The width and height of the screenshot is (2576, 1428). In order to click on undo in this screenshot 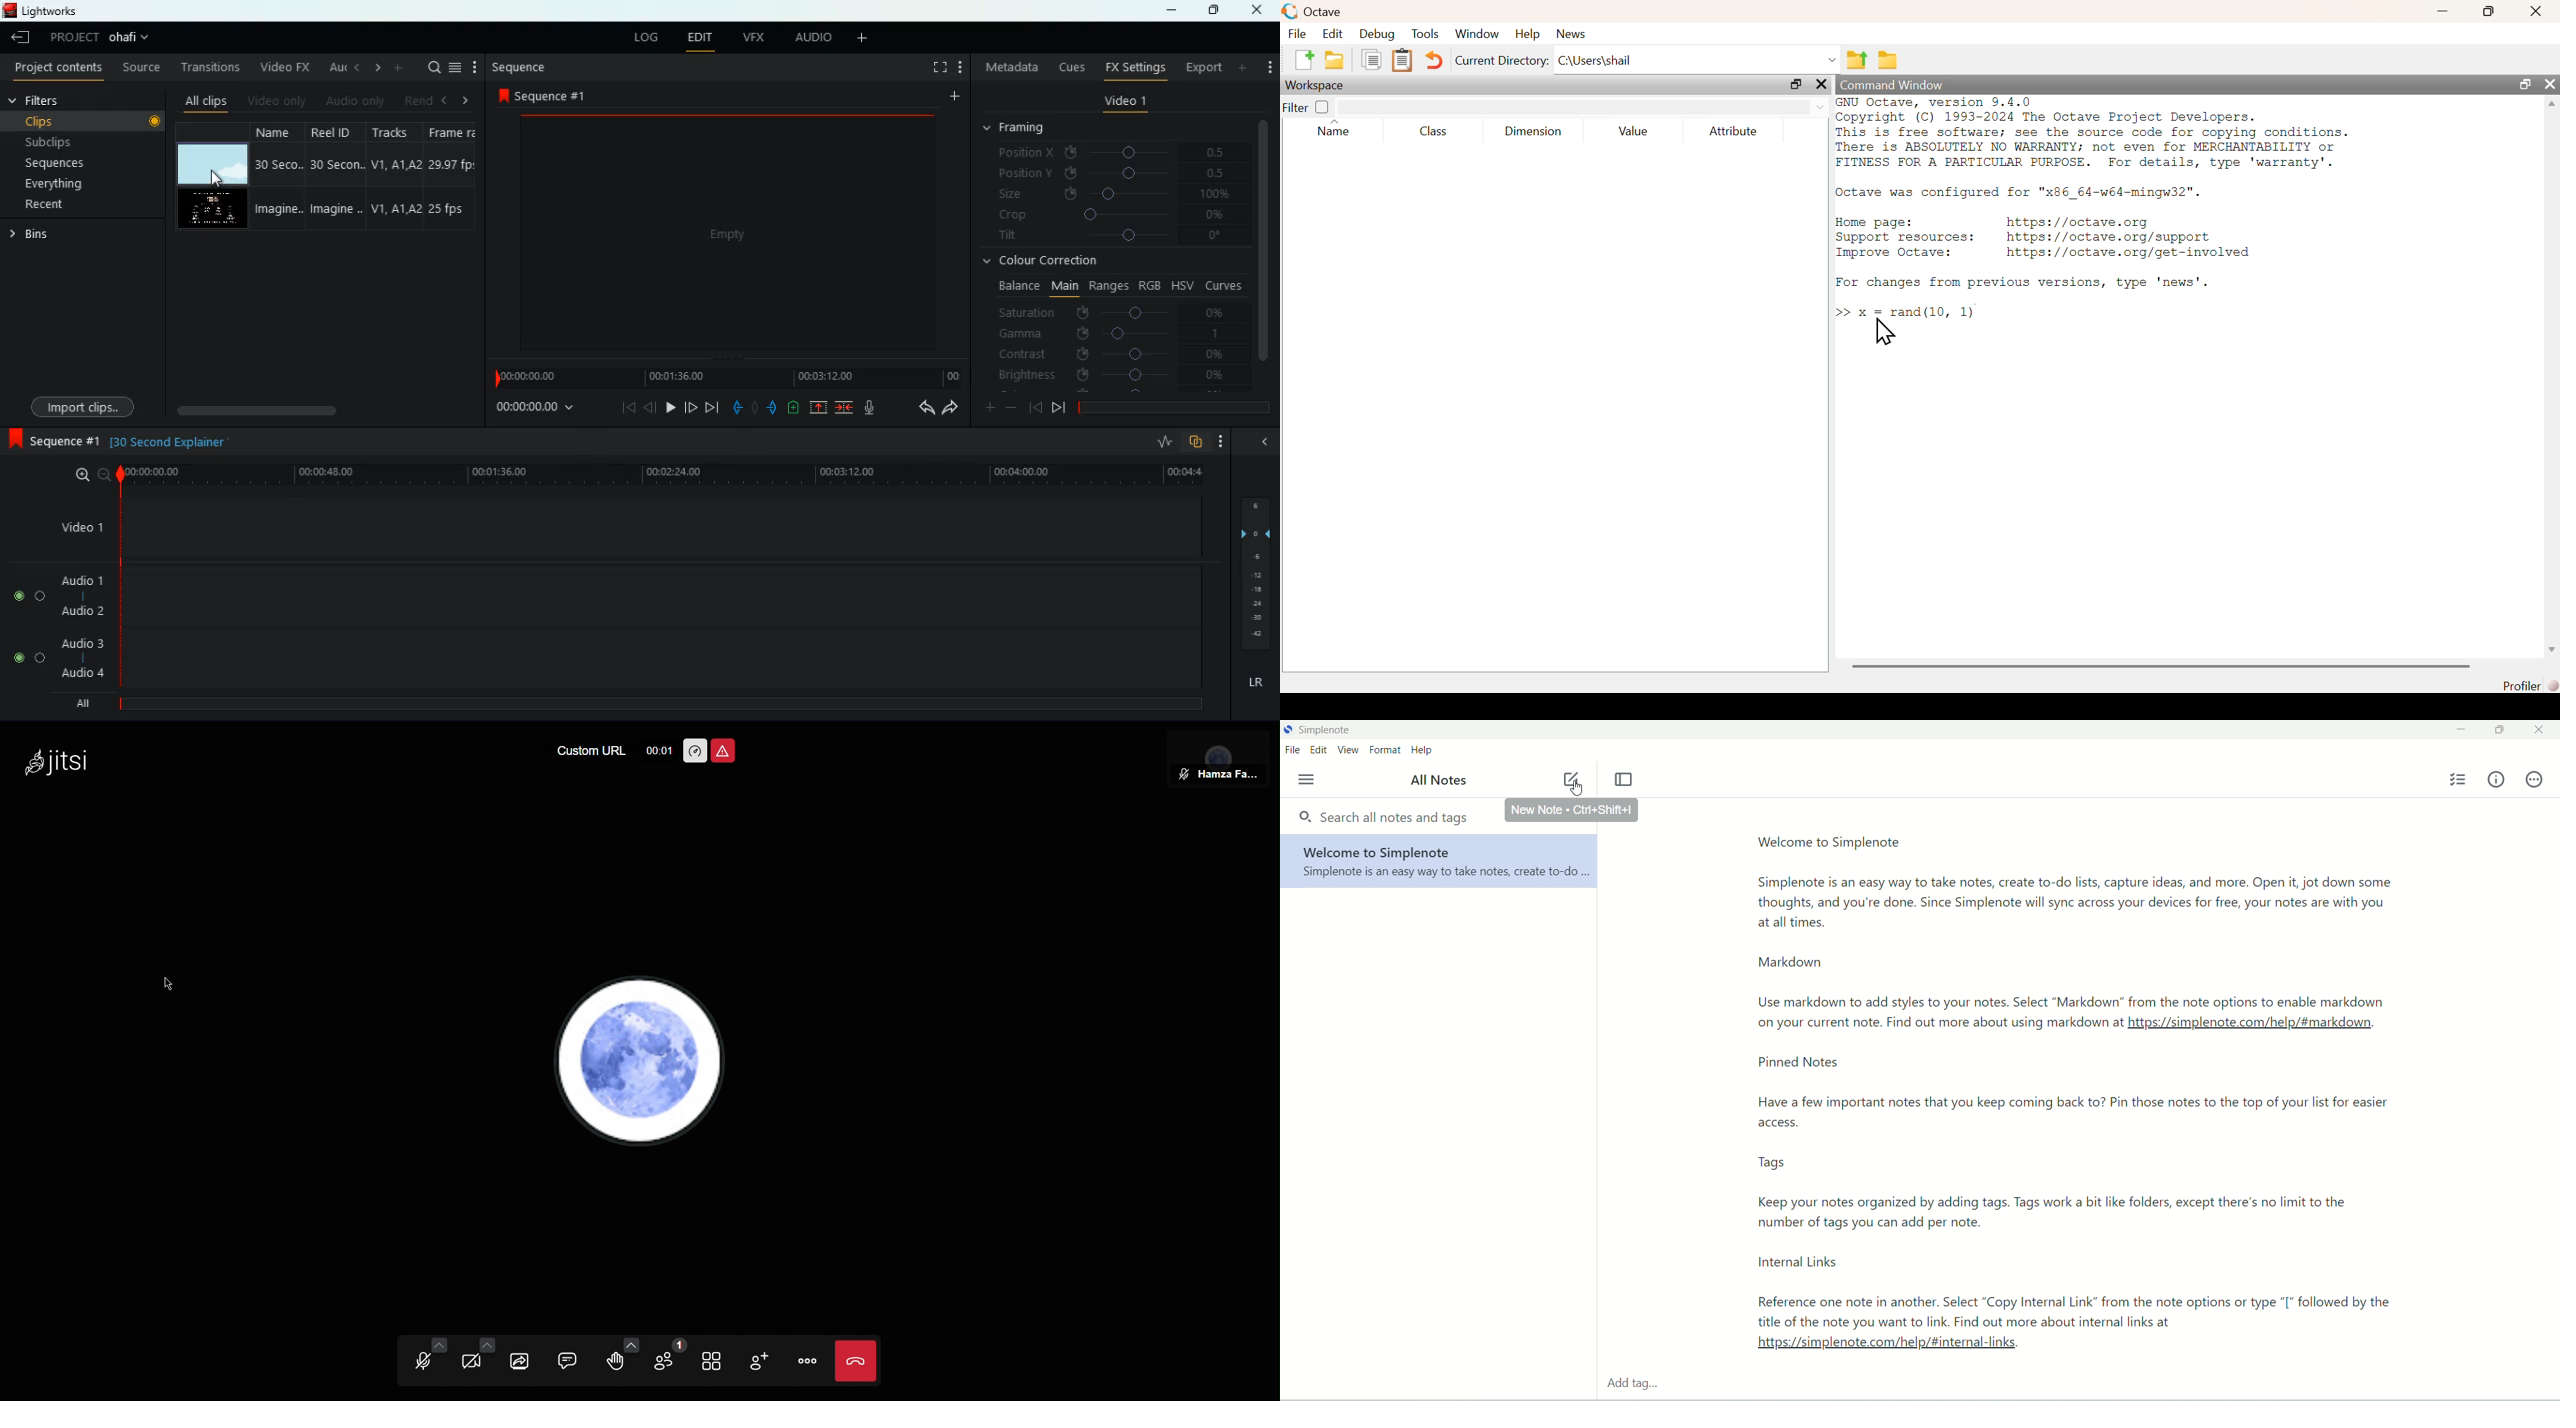, I will do `click(1437, 63)`.